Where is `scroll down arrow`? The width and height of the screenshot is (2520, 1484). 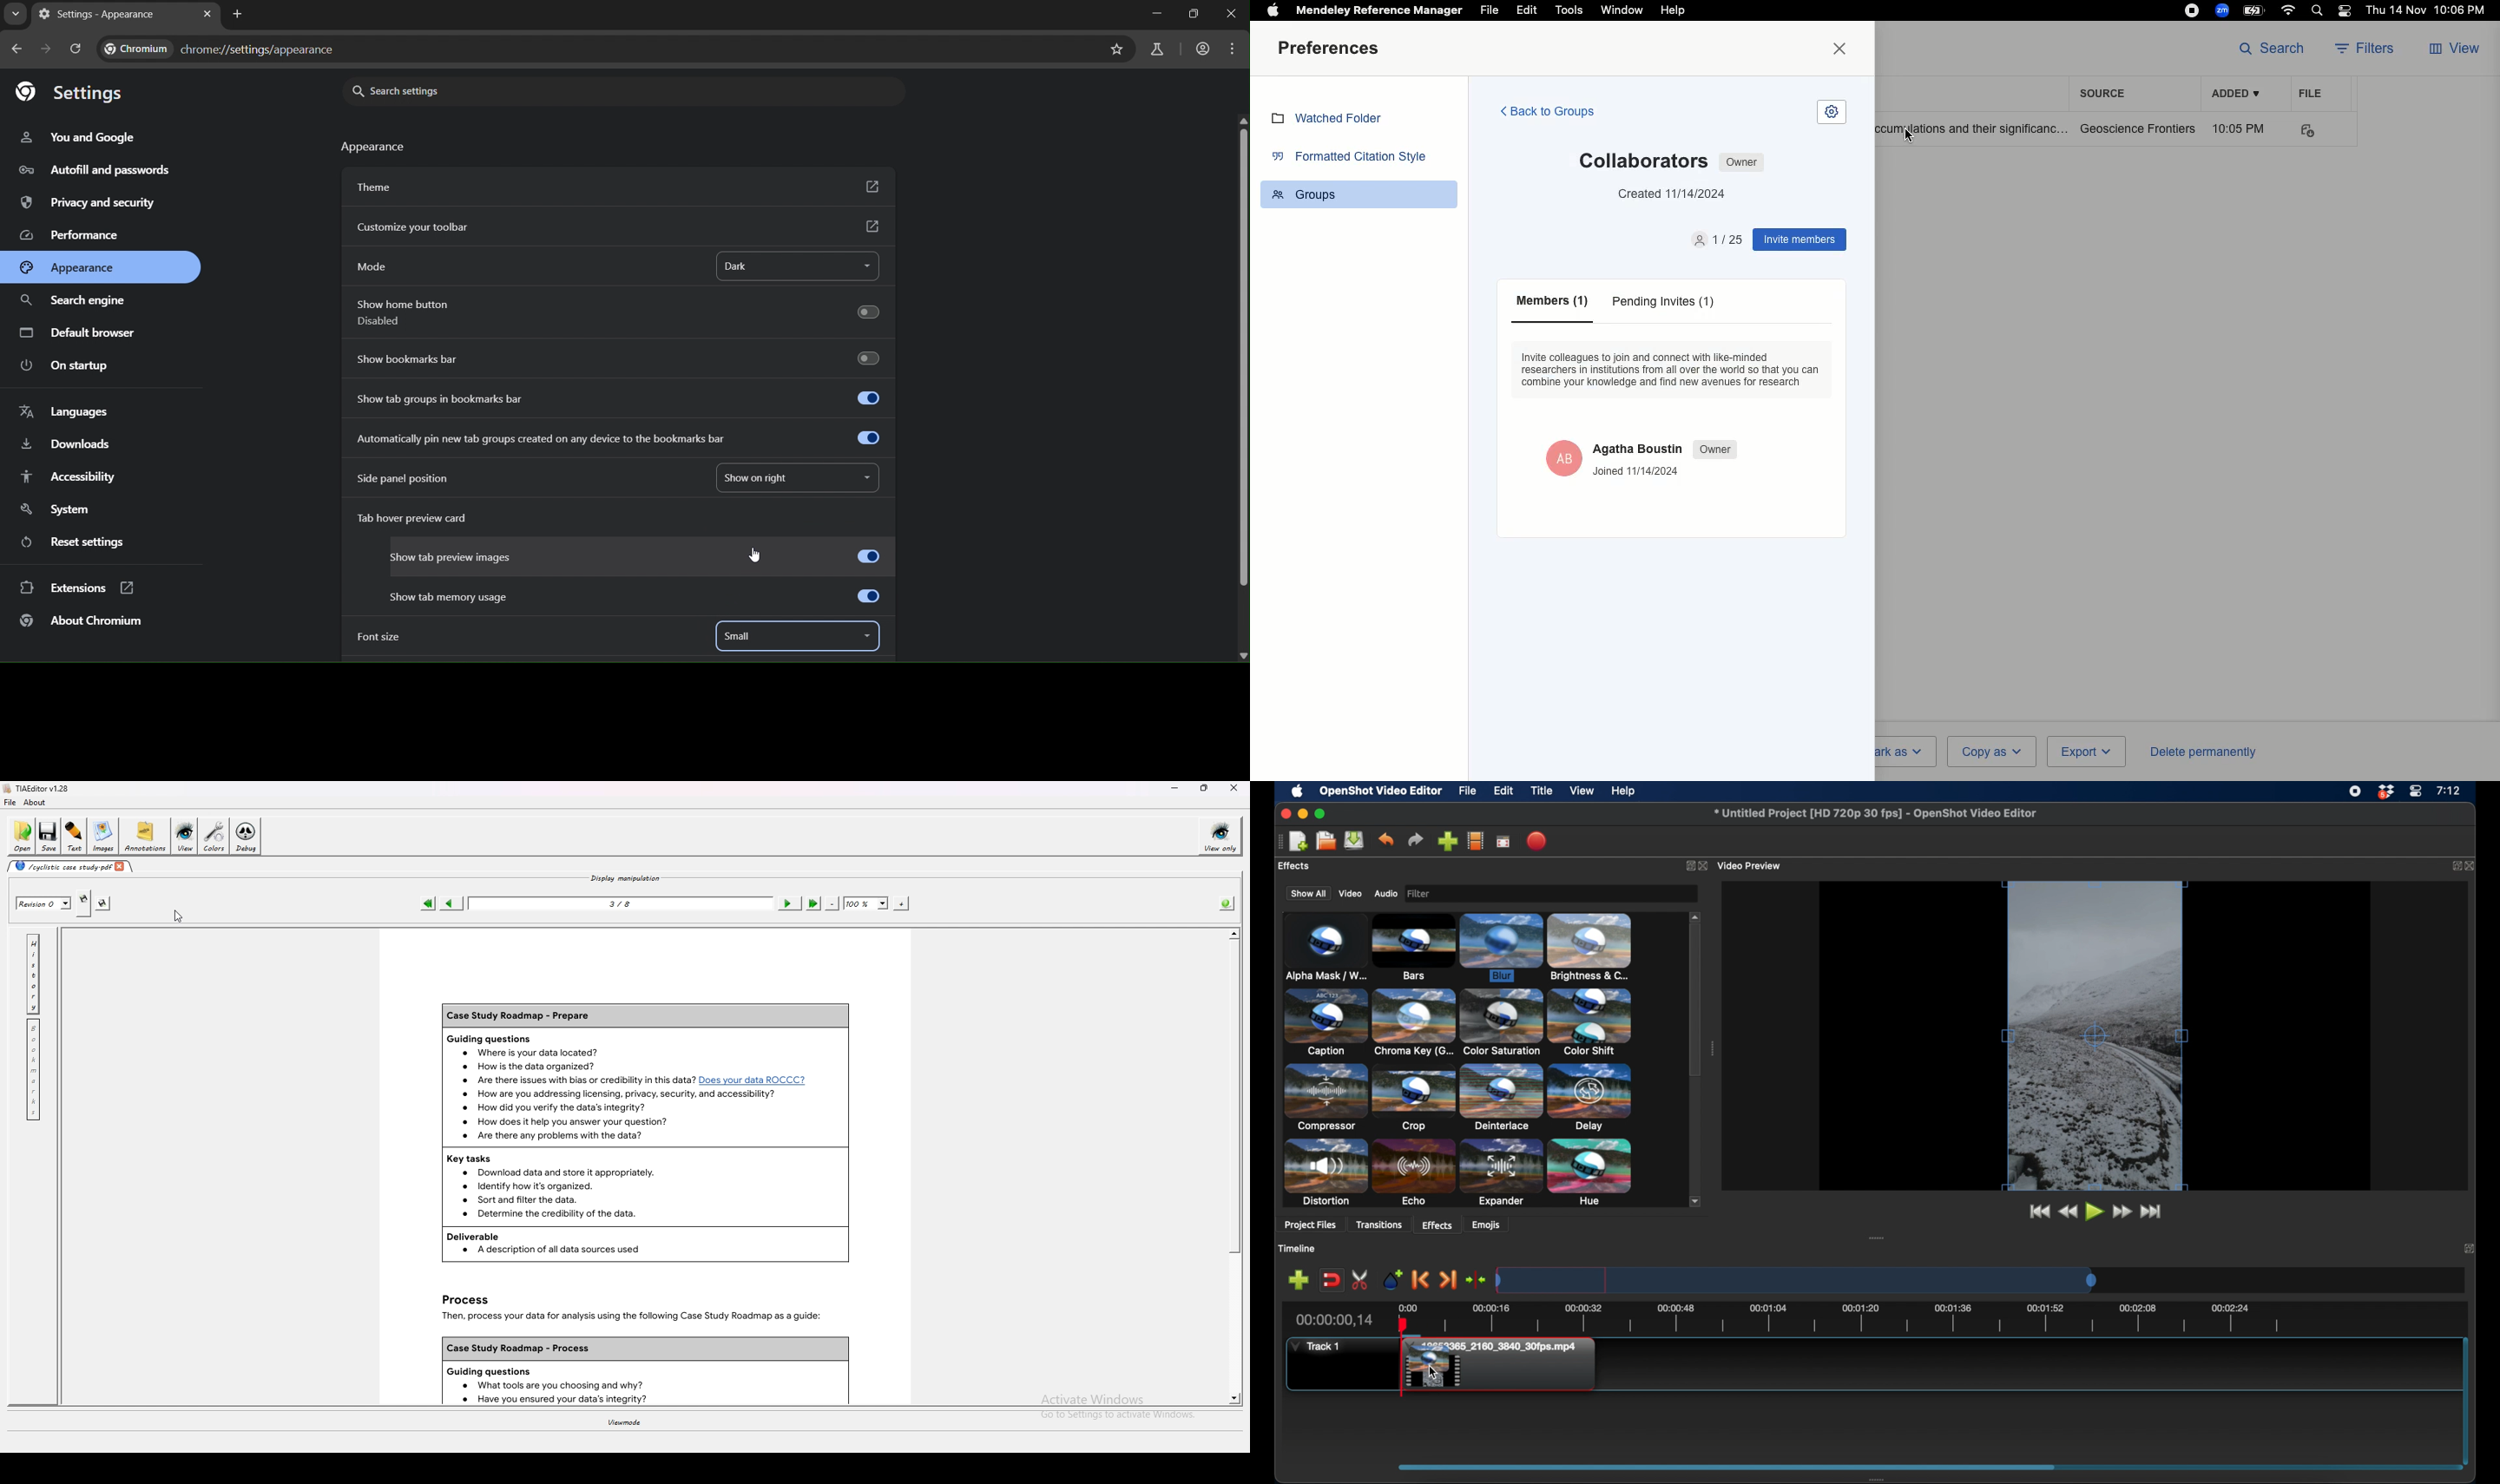 scroll down arrow is located at coordinates (1696, 1201).